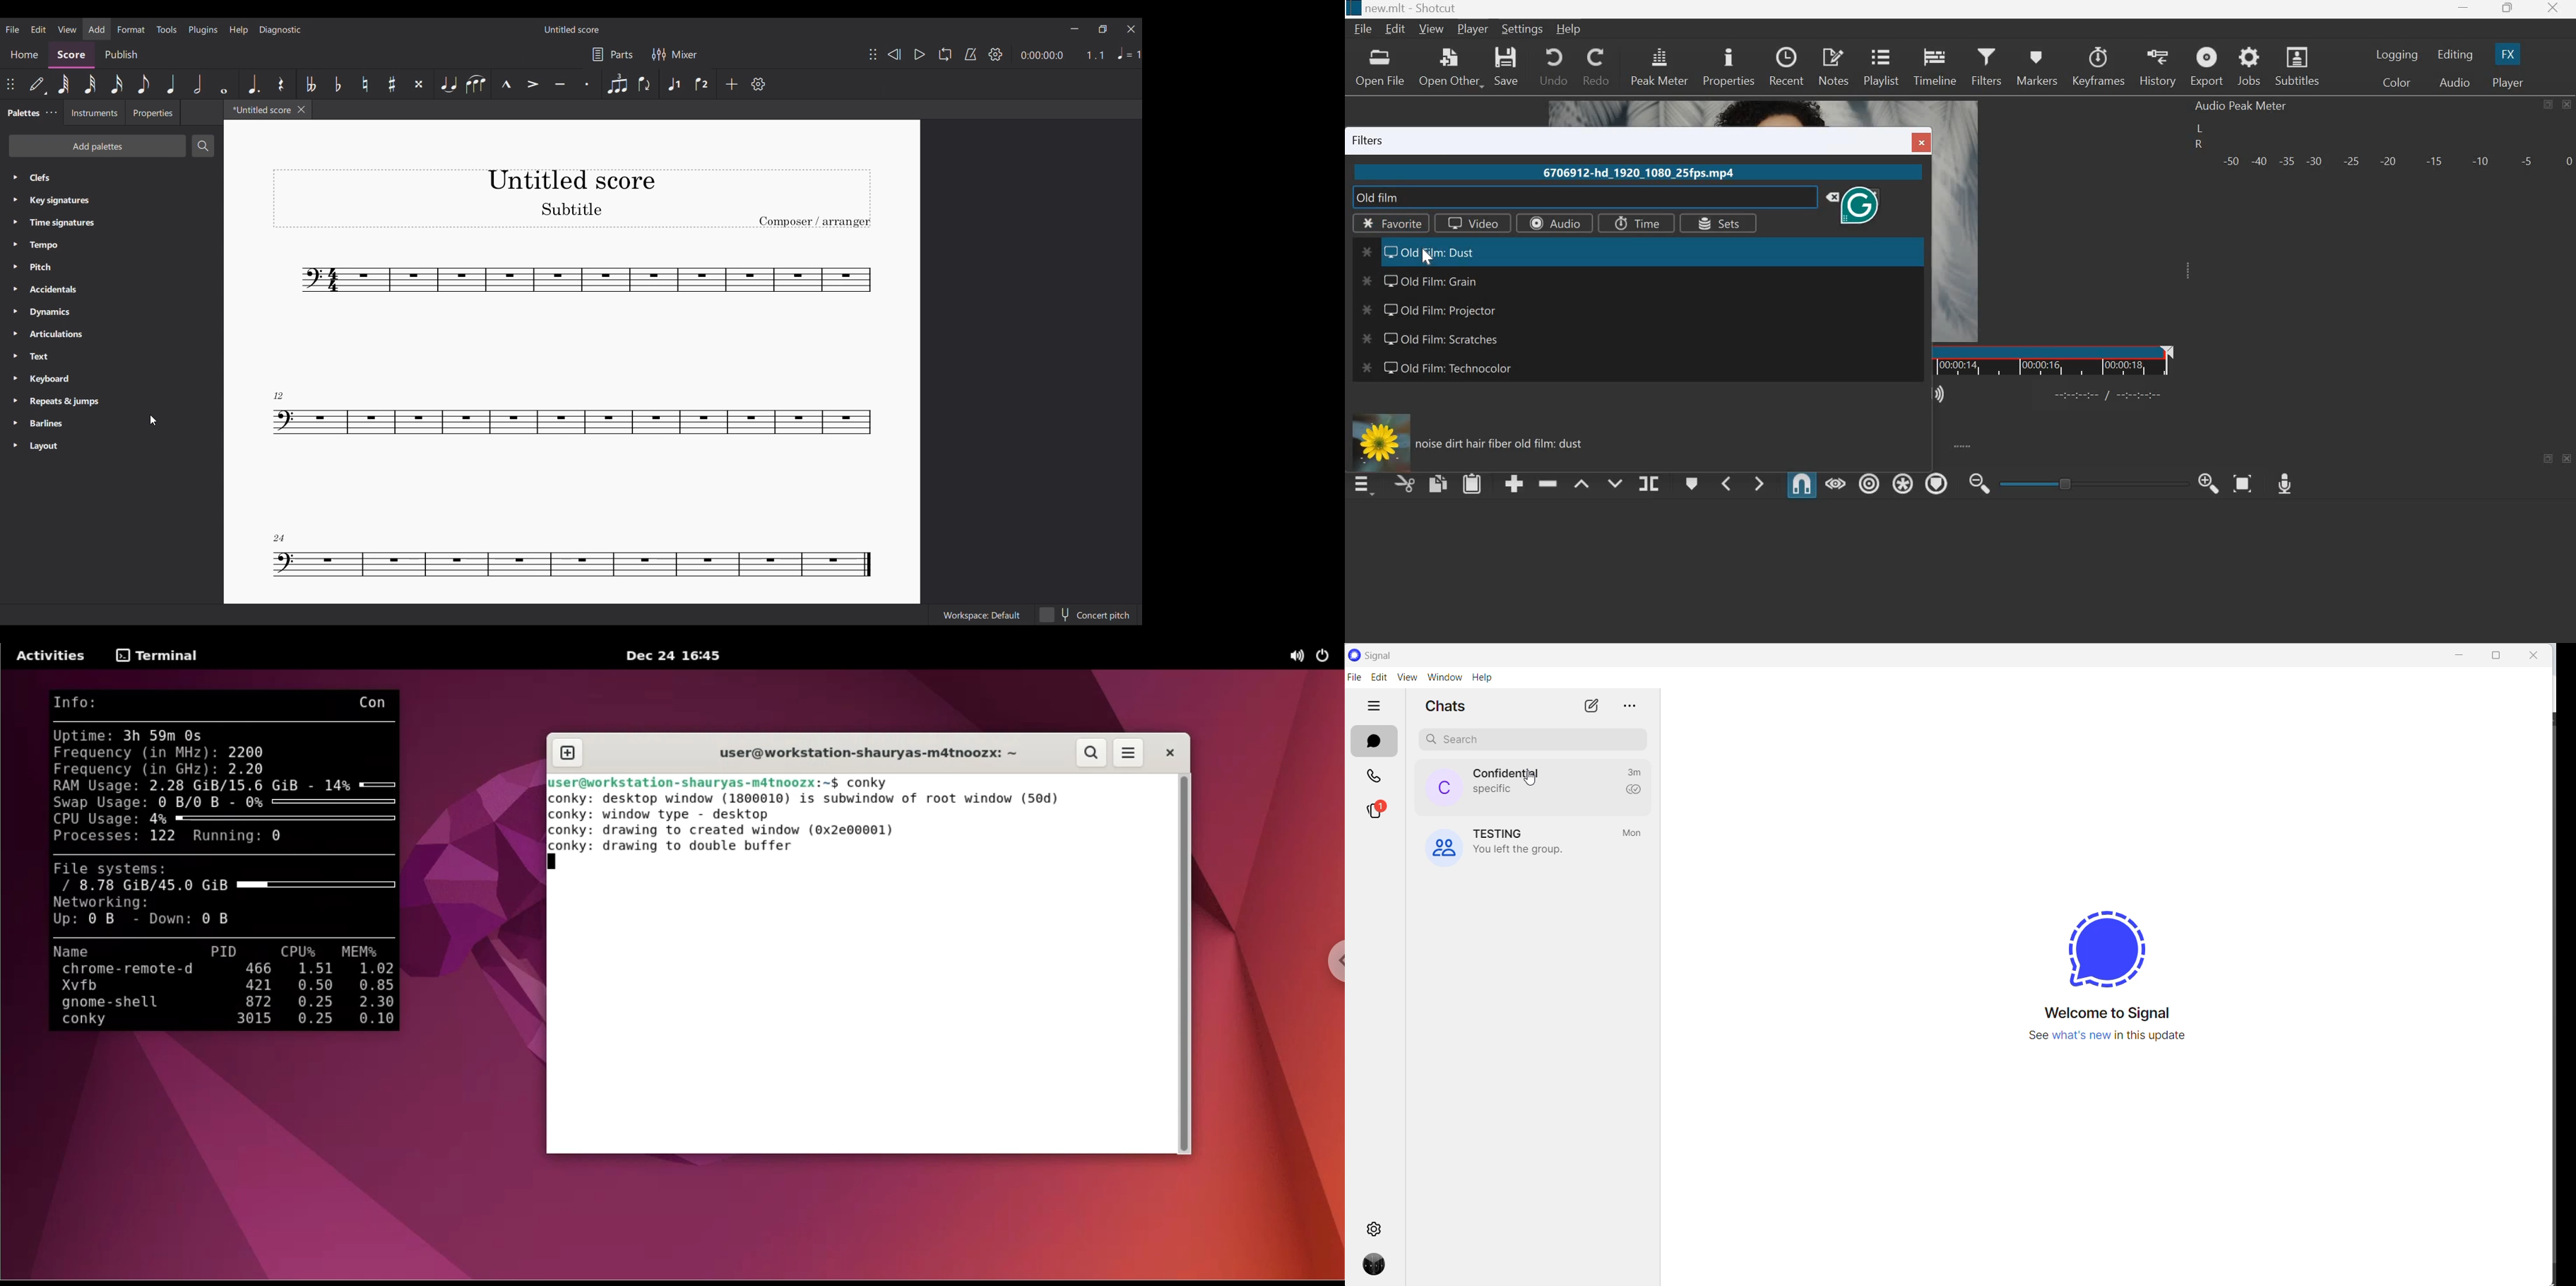 The height and width of the screenshot is (1288, 2576). I want to click on restore, so click(1102, 28).